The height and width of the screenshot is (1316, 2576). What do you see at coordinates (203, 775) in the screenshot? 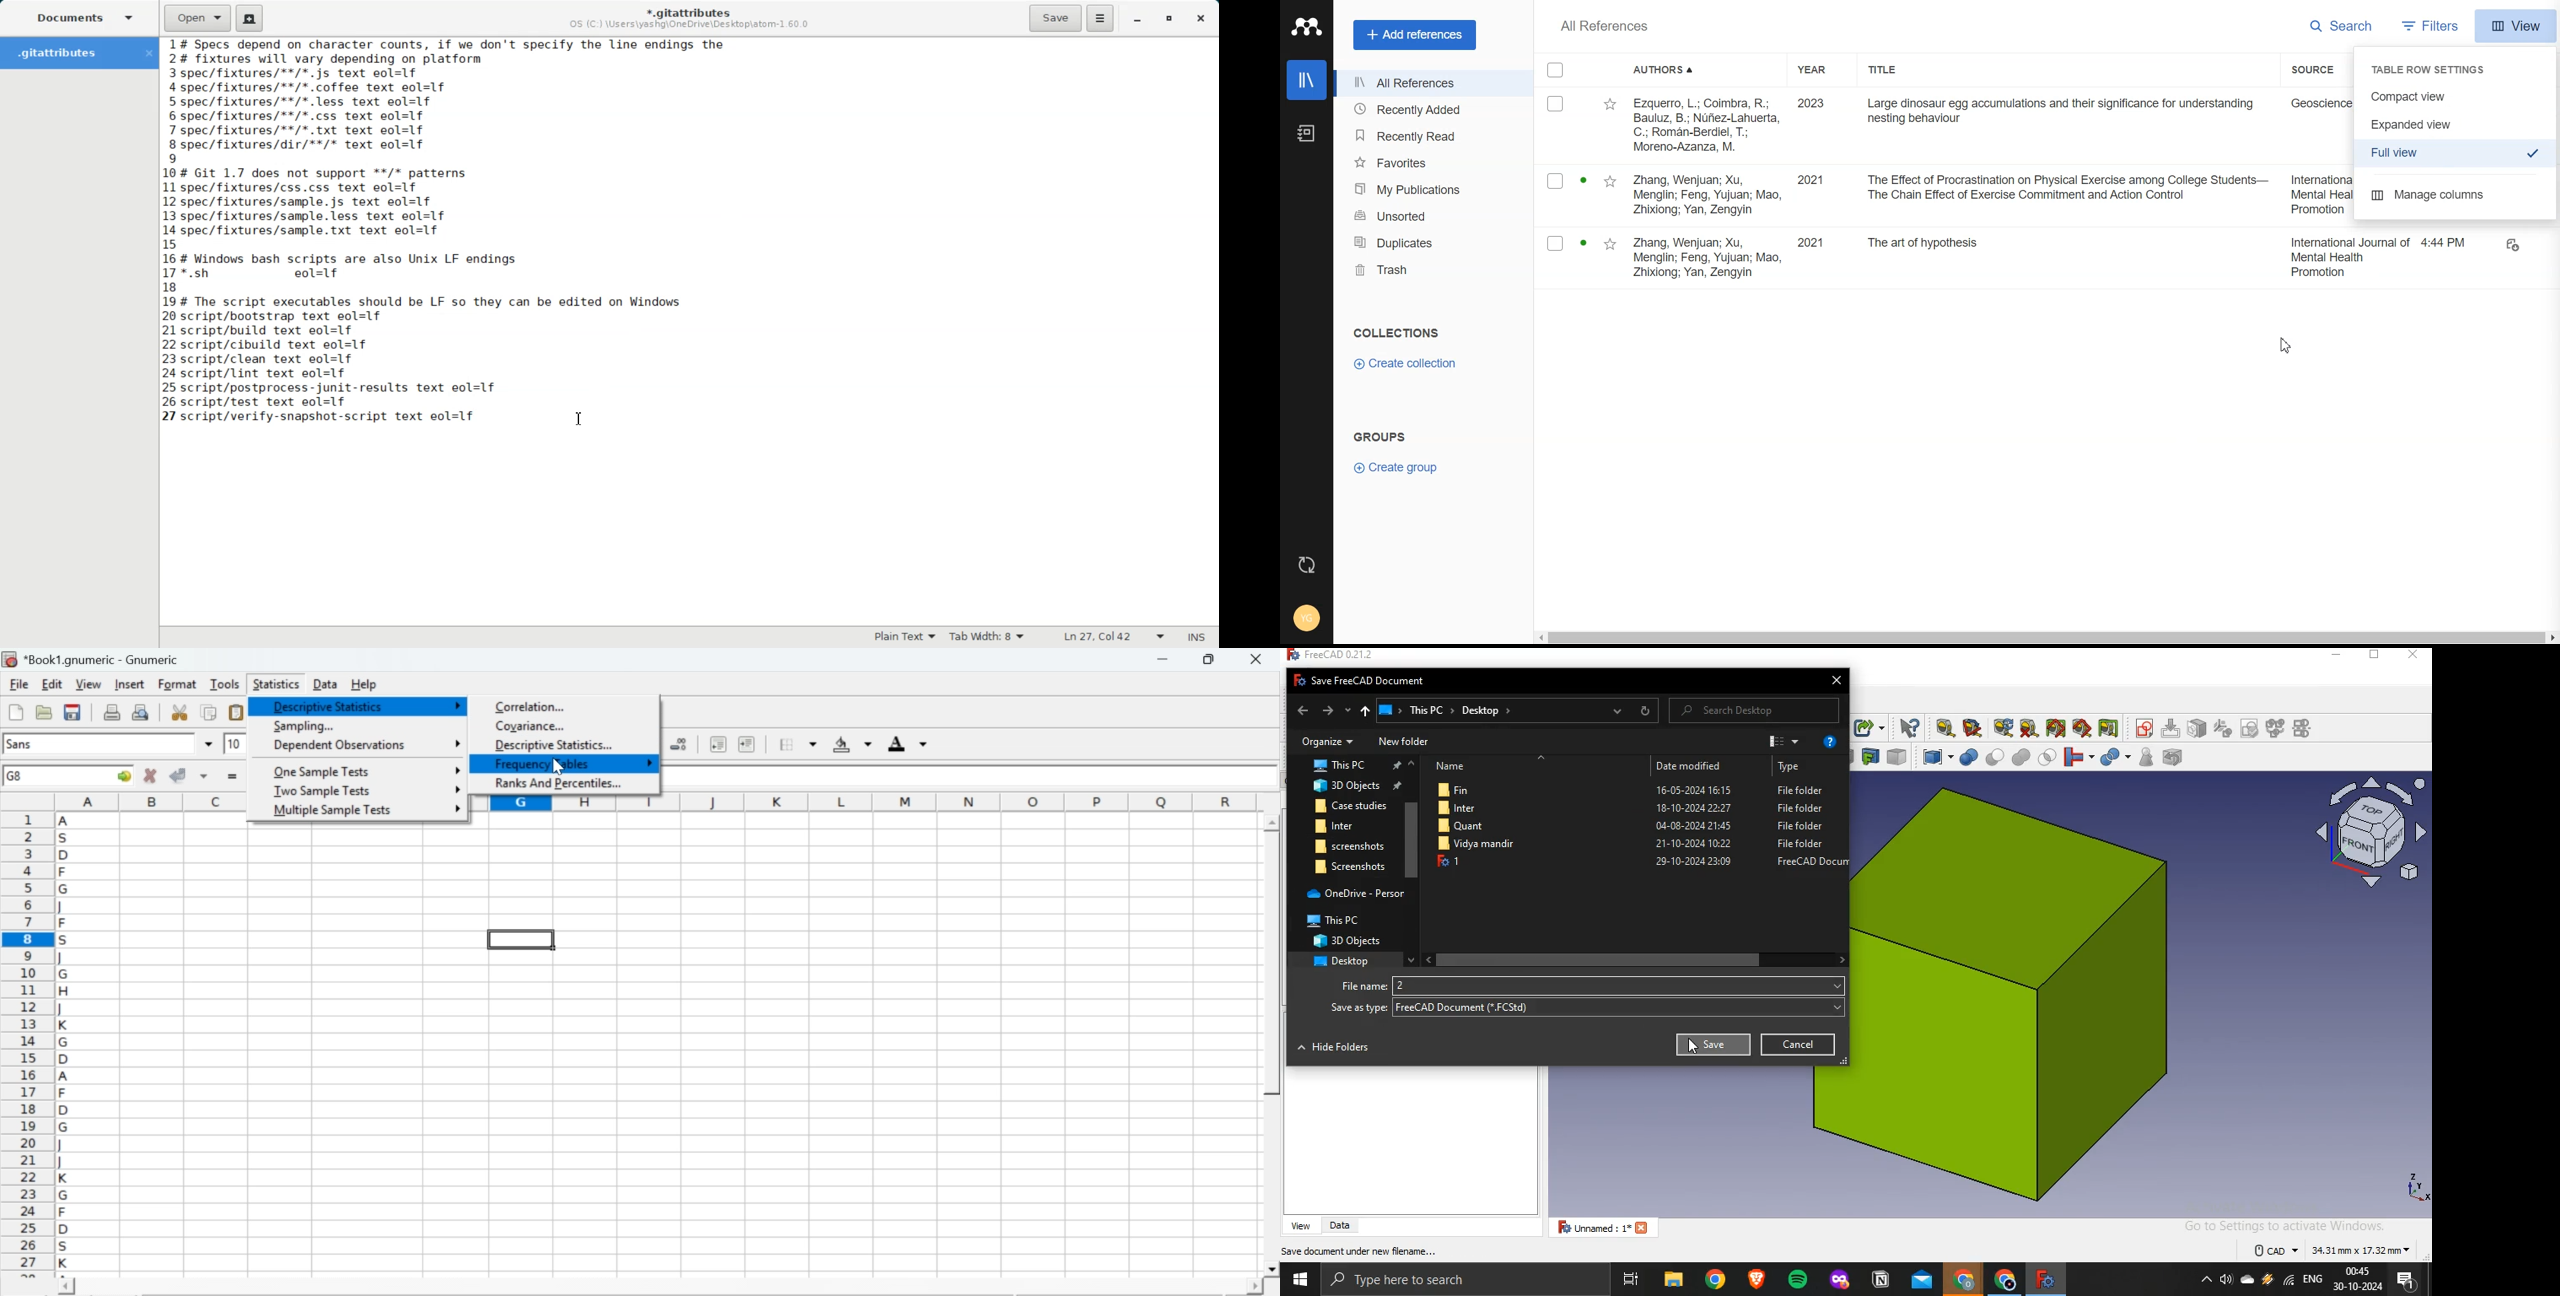
I see `accept changes across selection` at bounding box center [203, 775].